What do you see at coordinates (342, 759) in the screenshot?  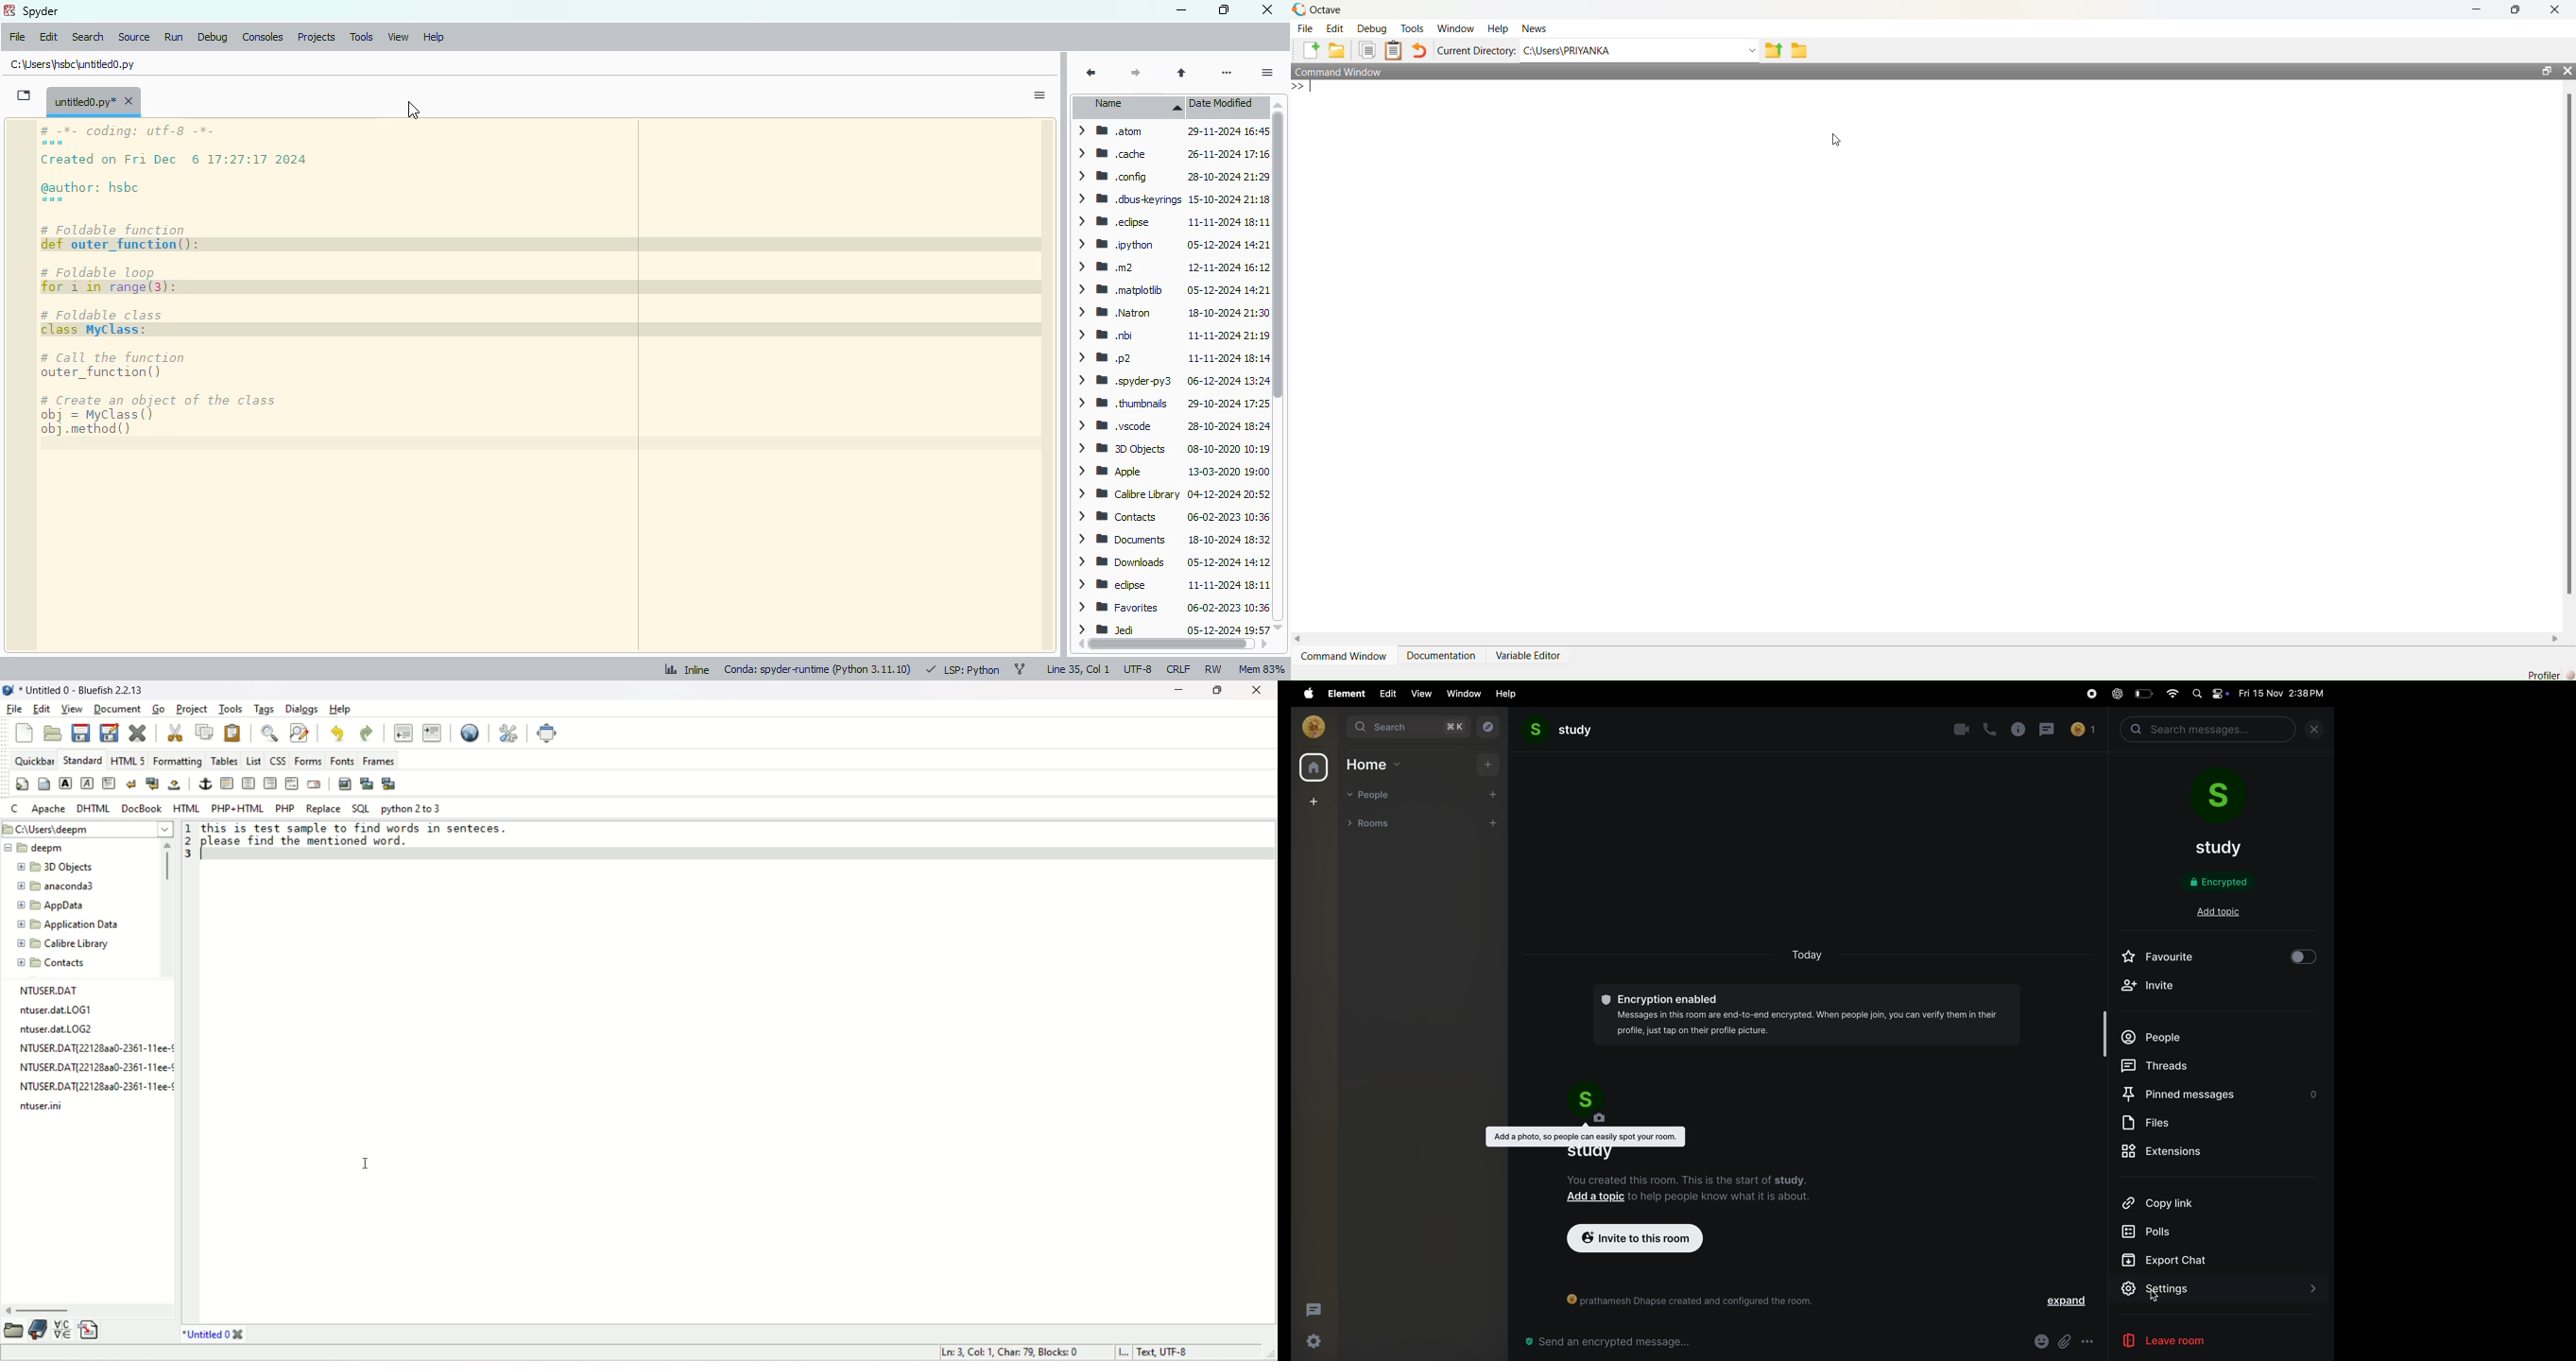 I see `fonts` at bounding box center [342, 759].